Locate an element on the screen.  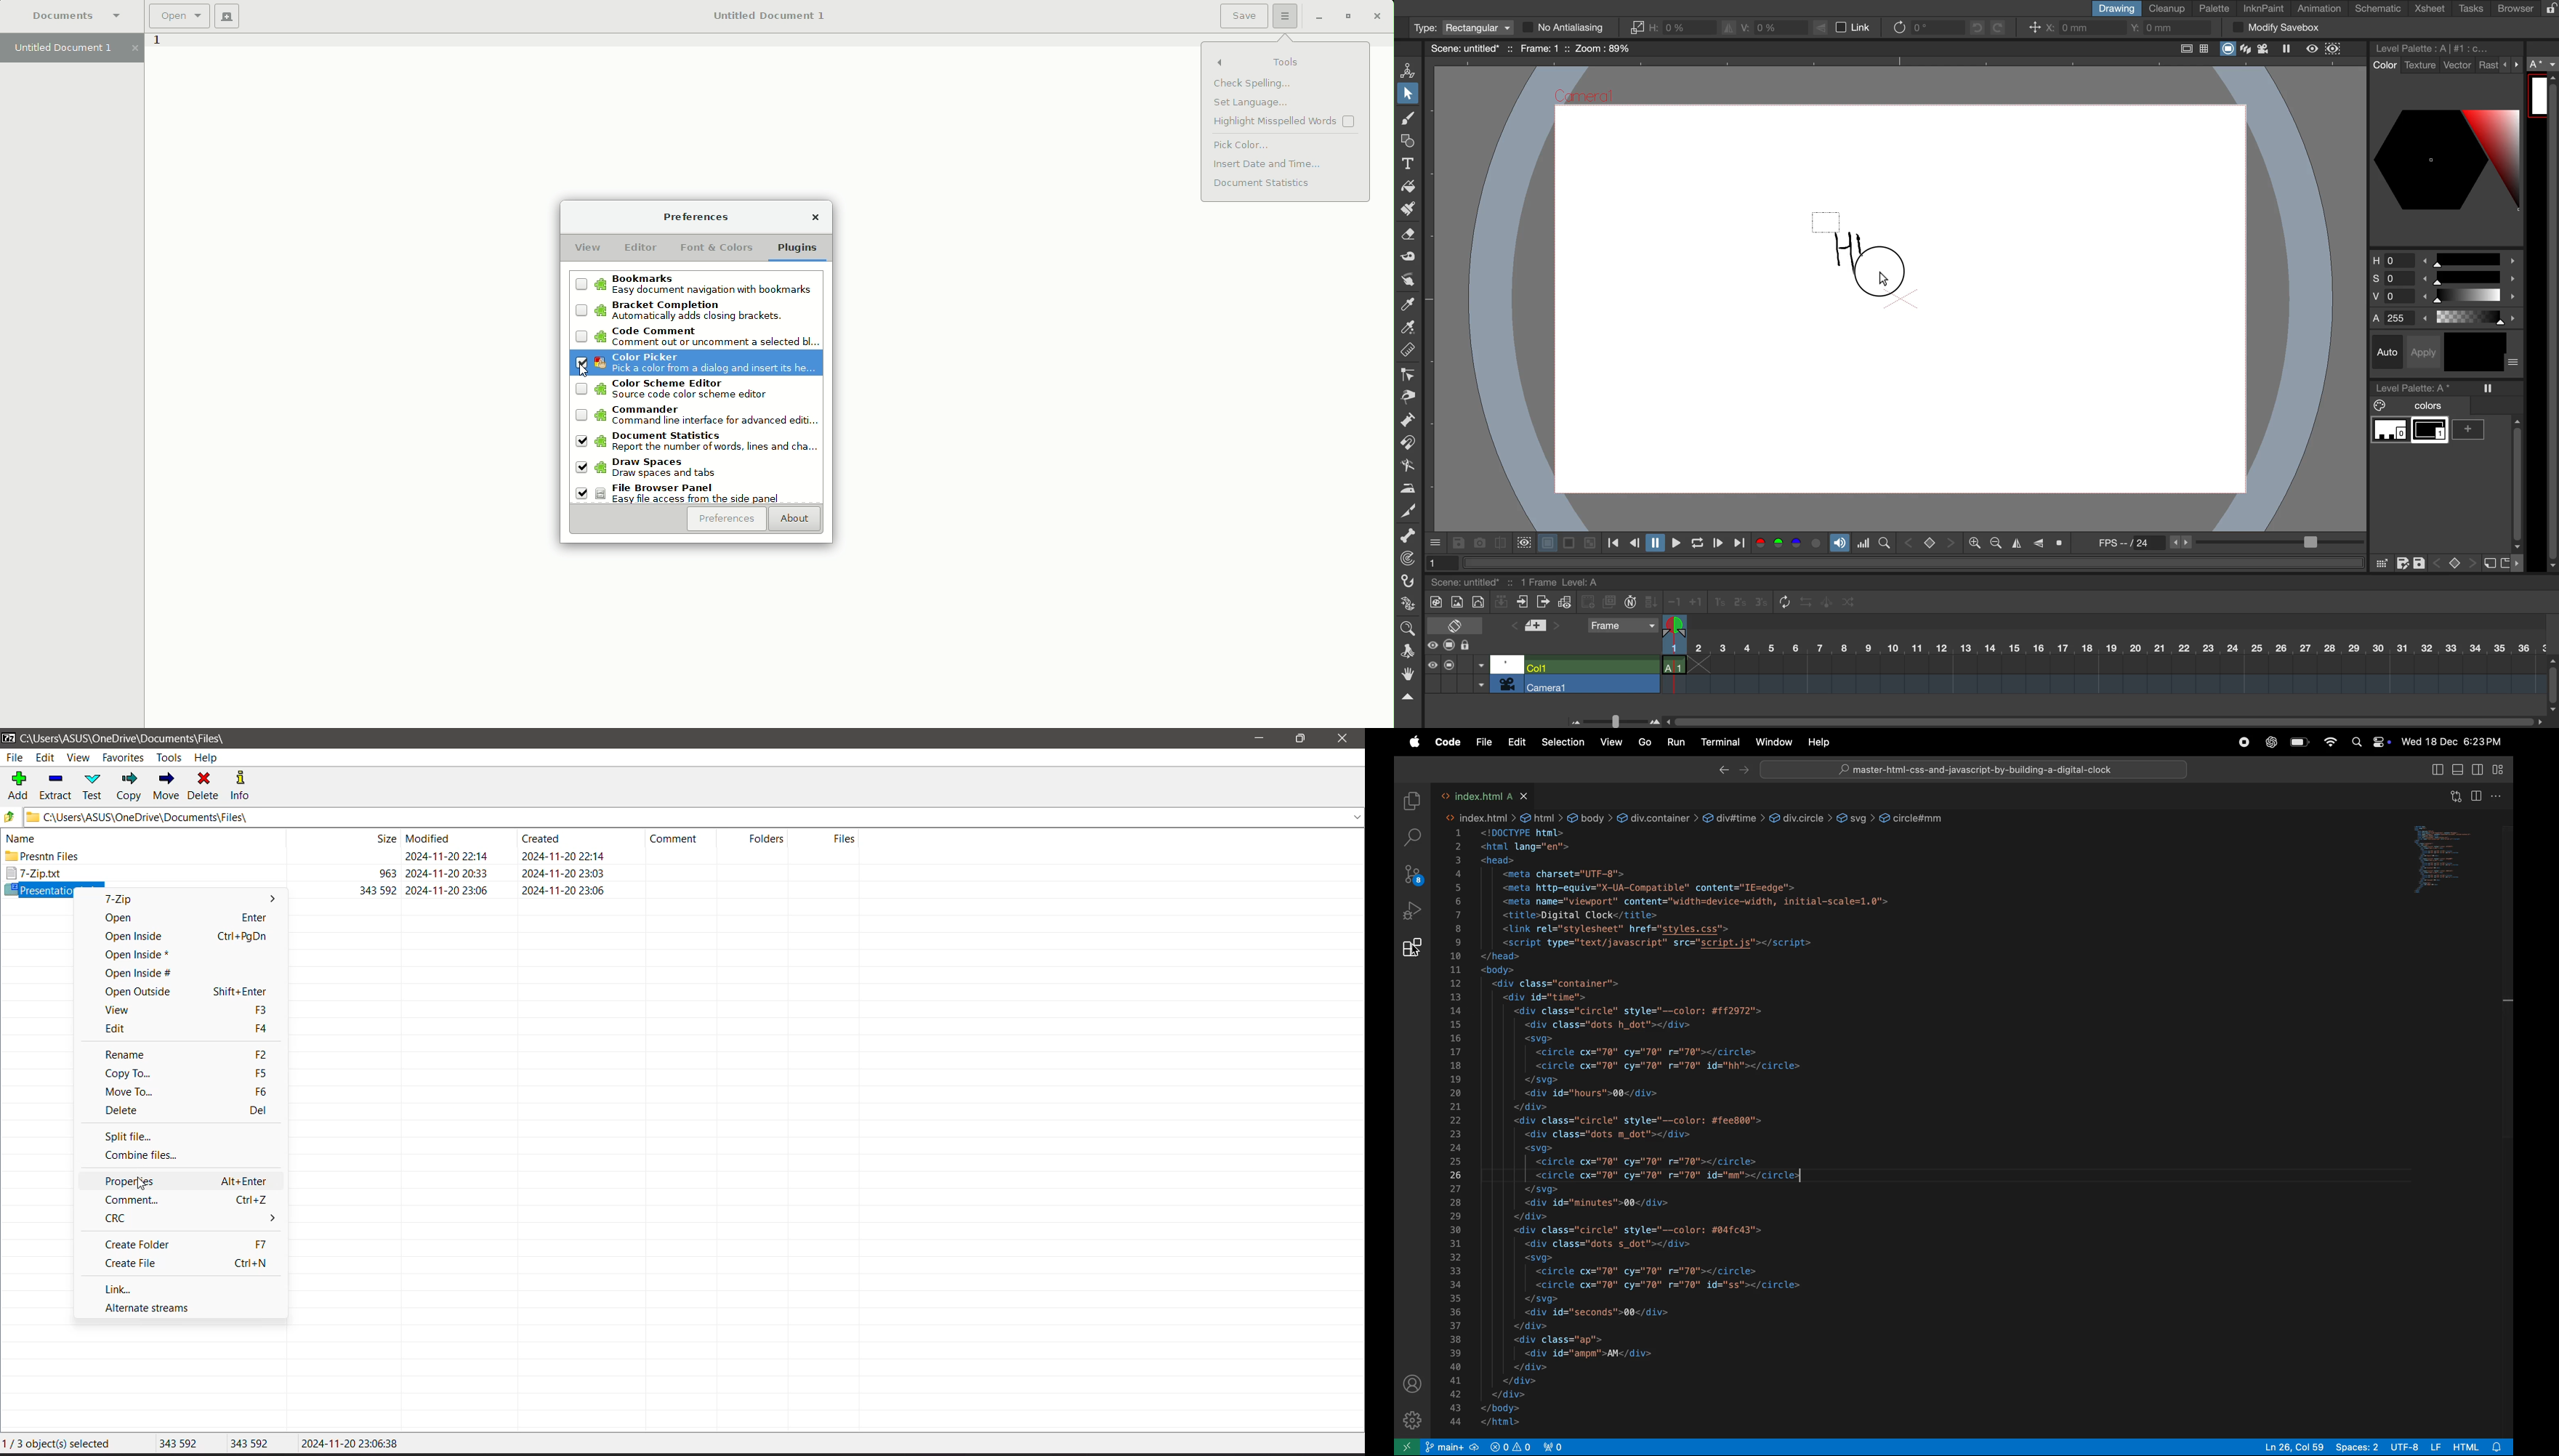
type rectangular is located at coordinates (1461, 28).